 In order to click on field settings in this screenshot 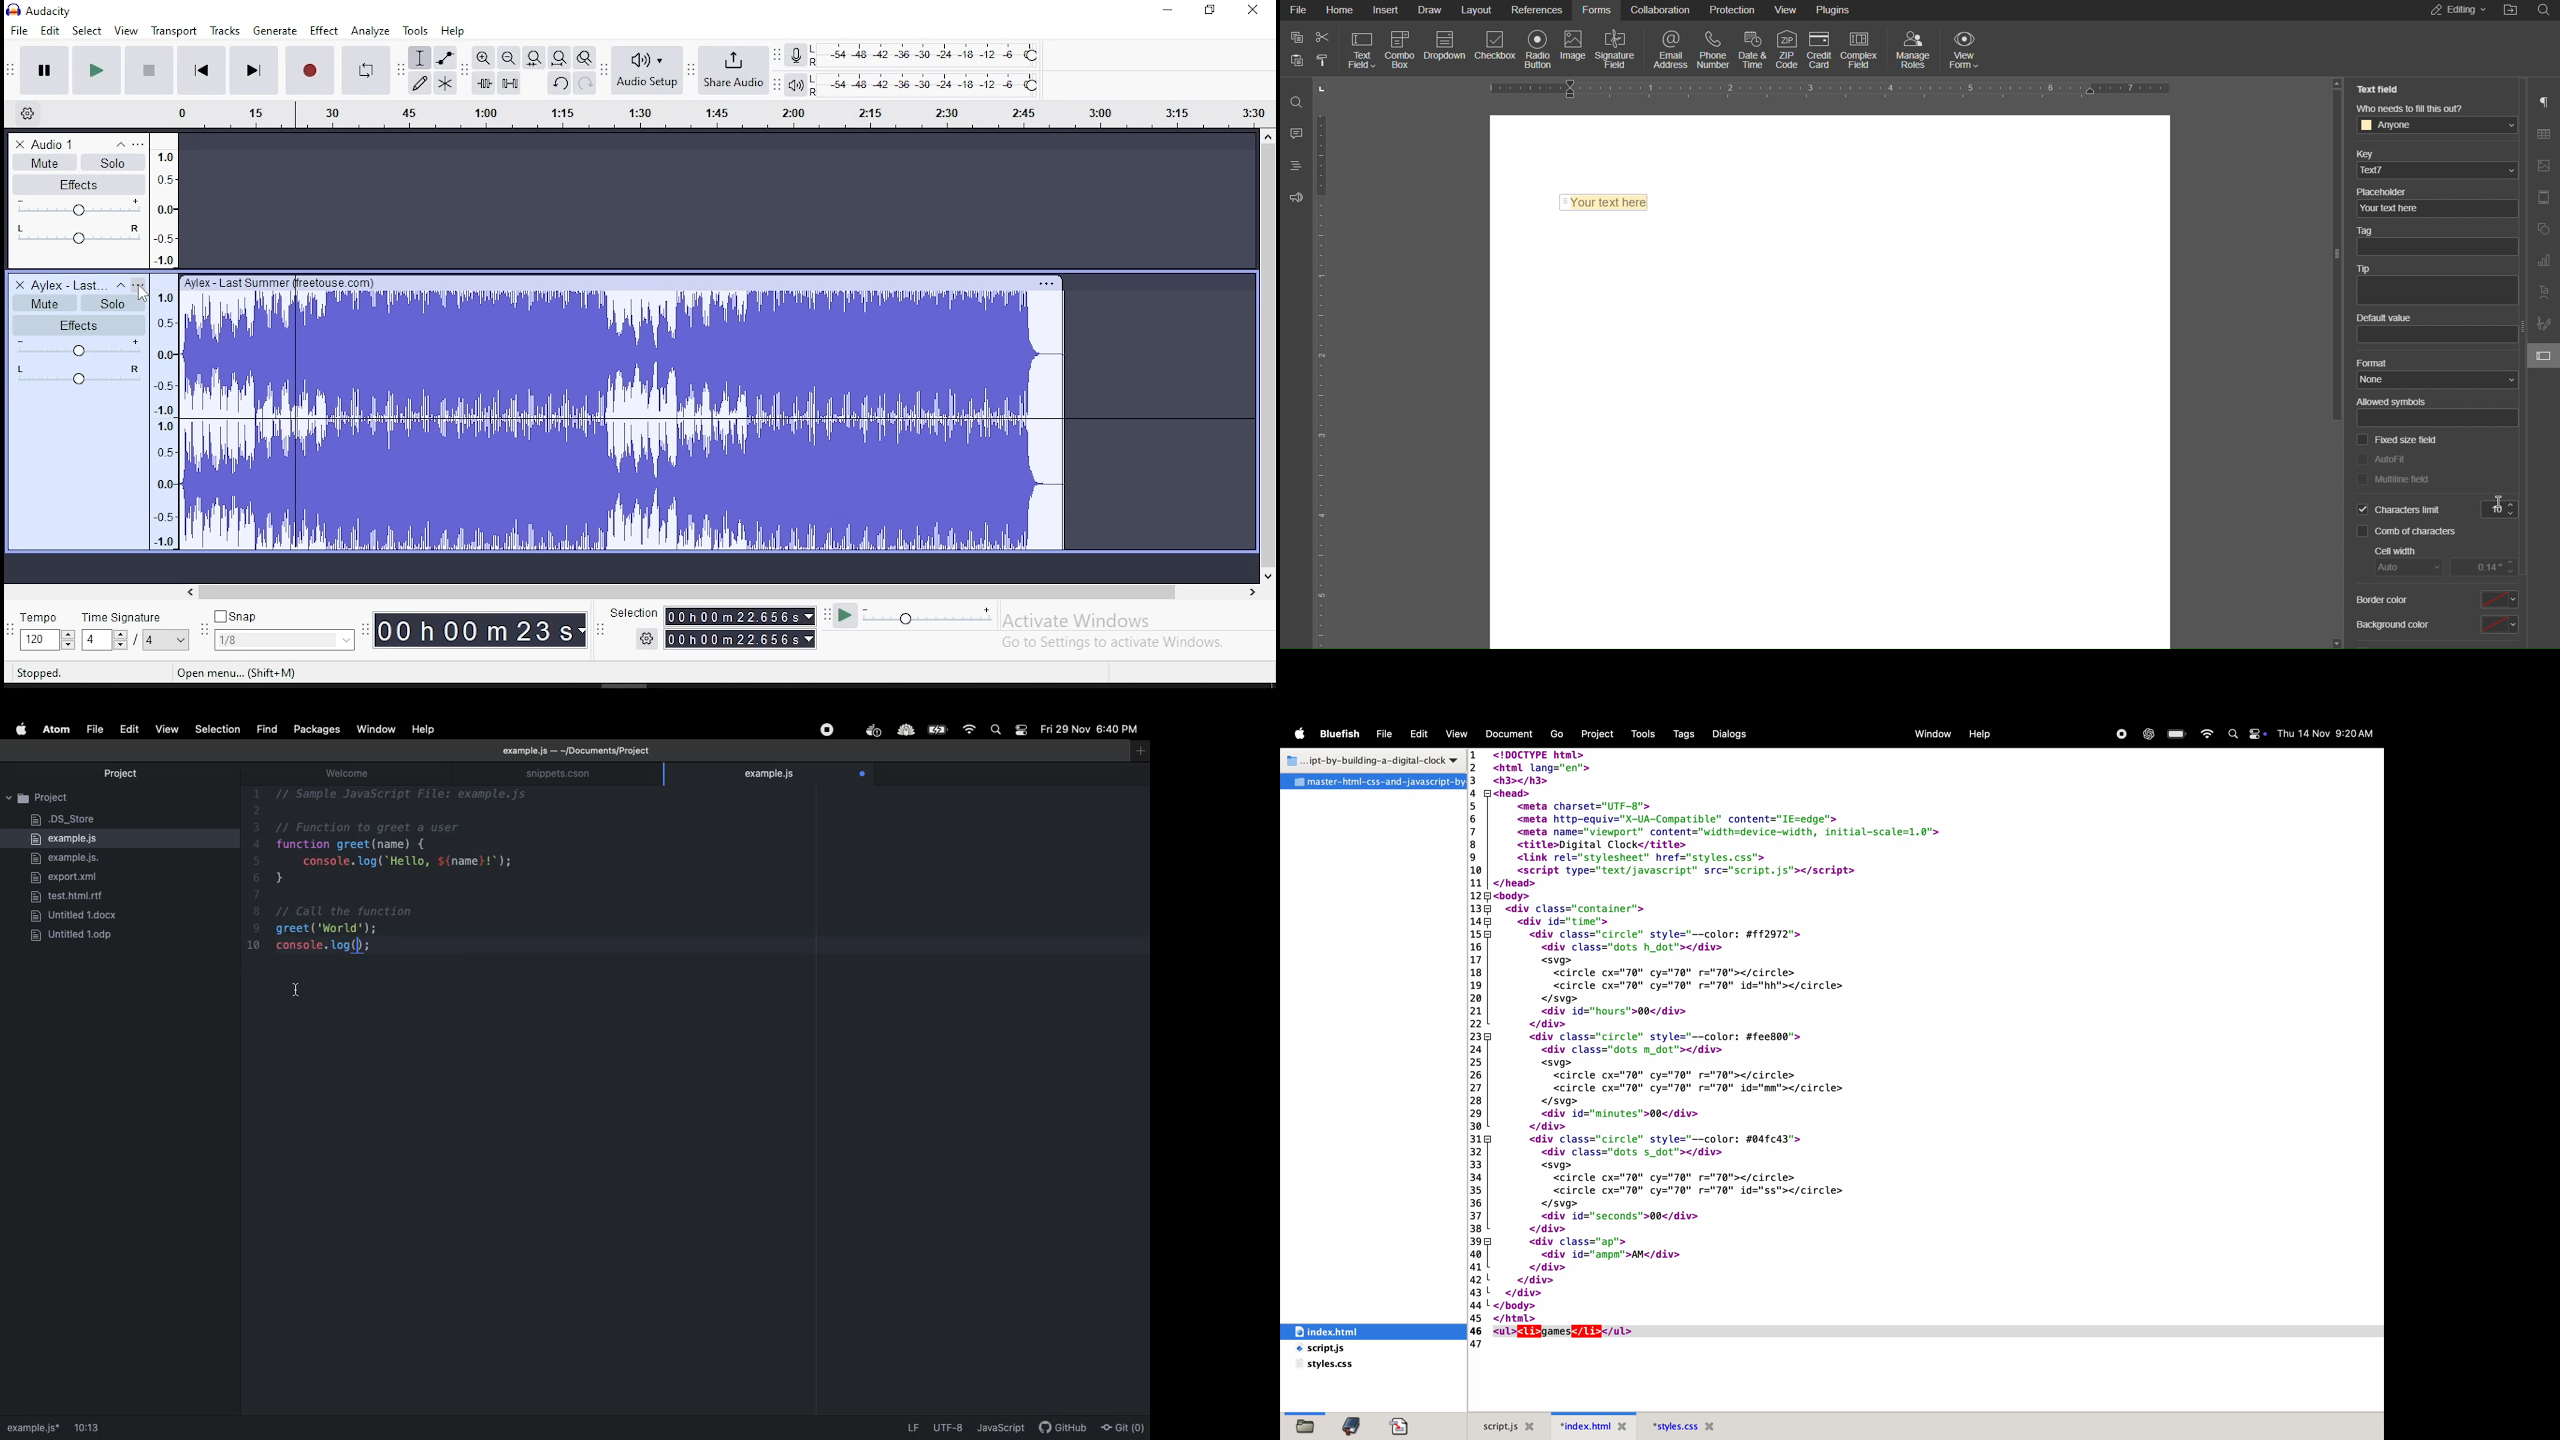, I will do `click(2543, 356)`.